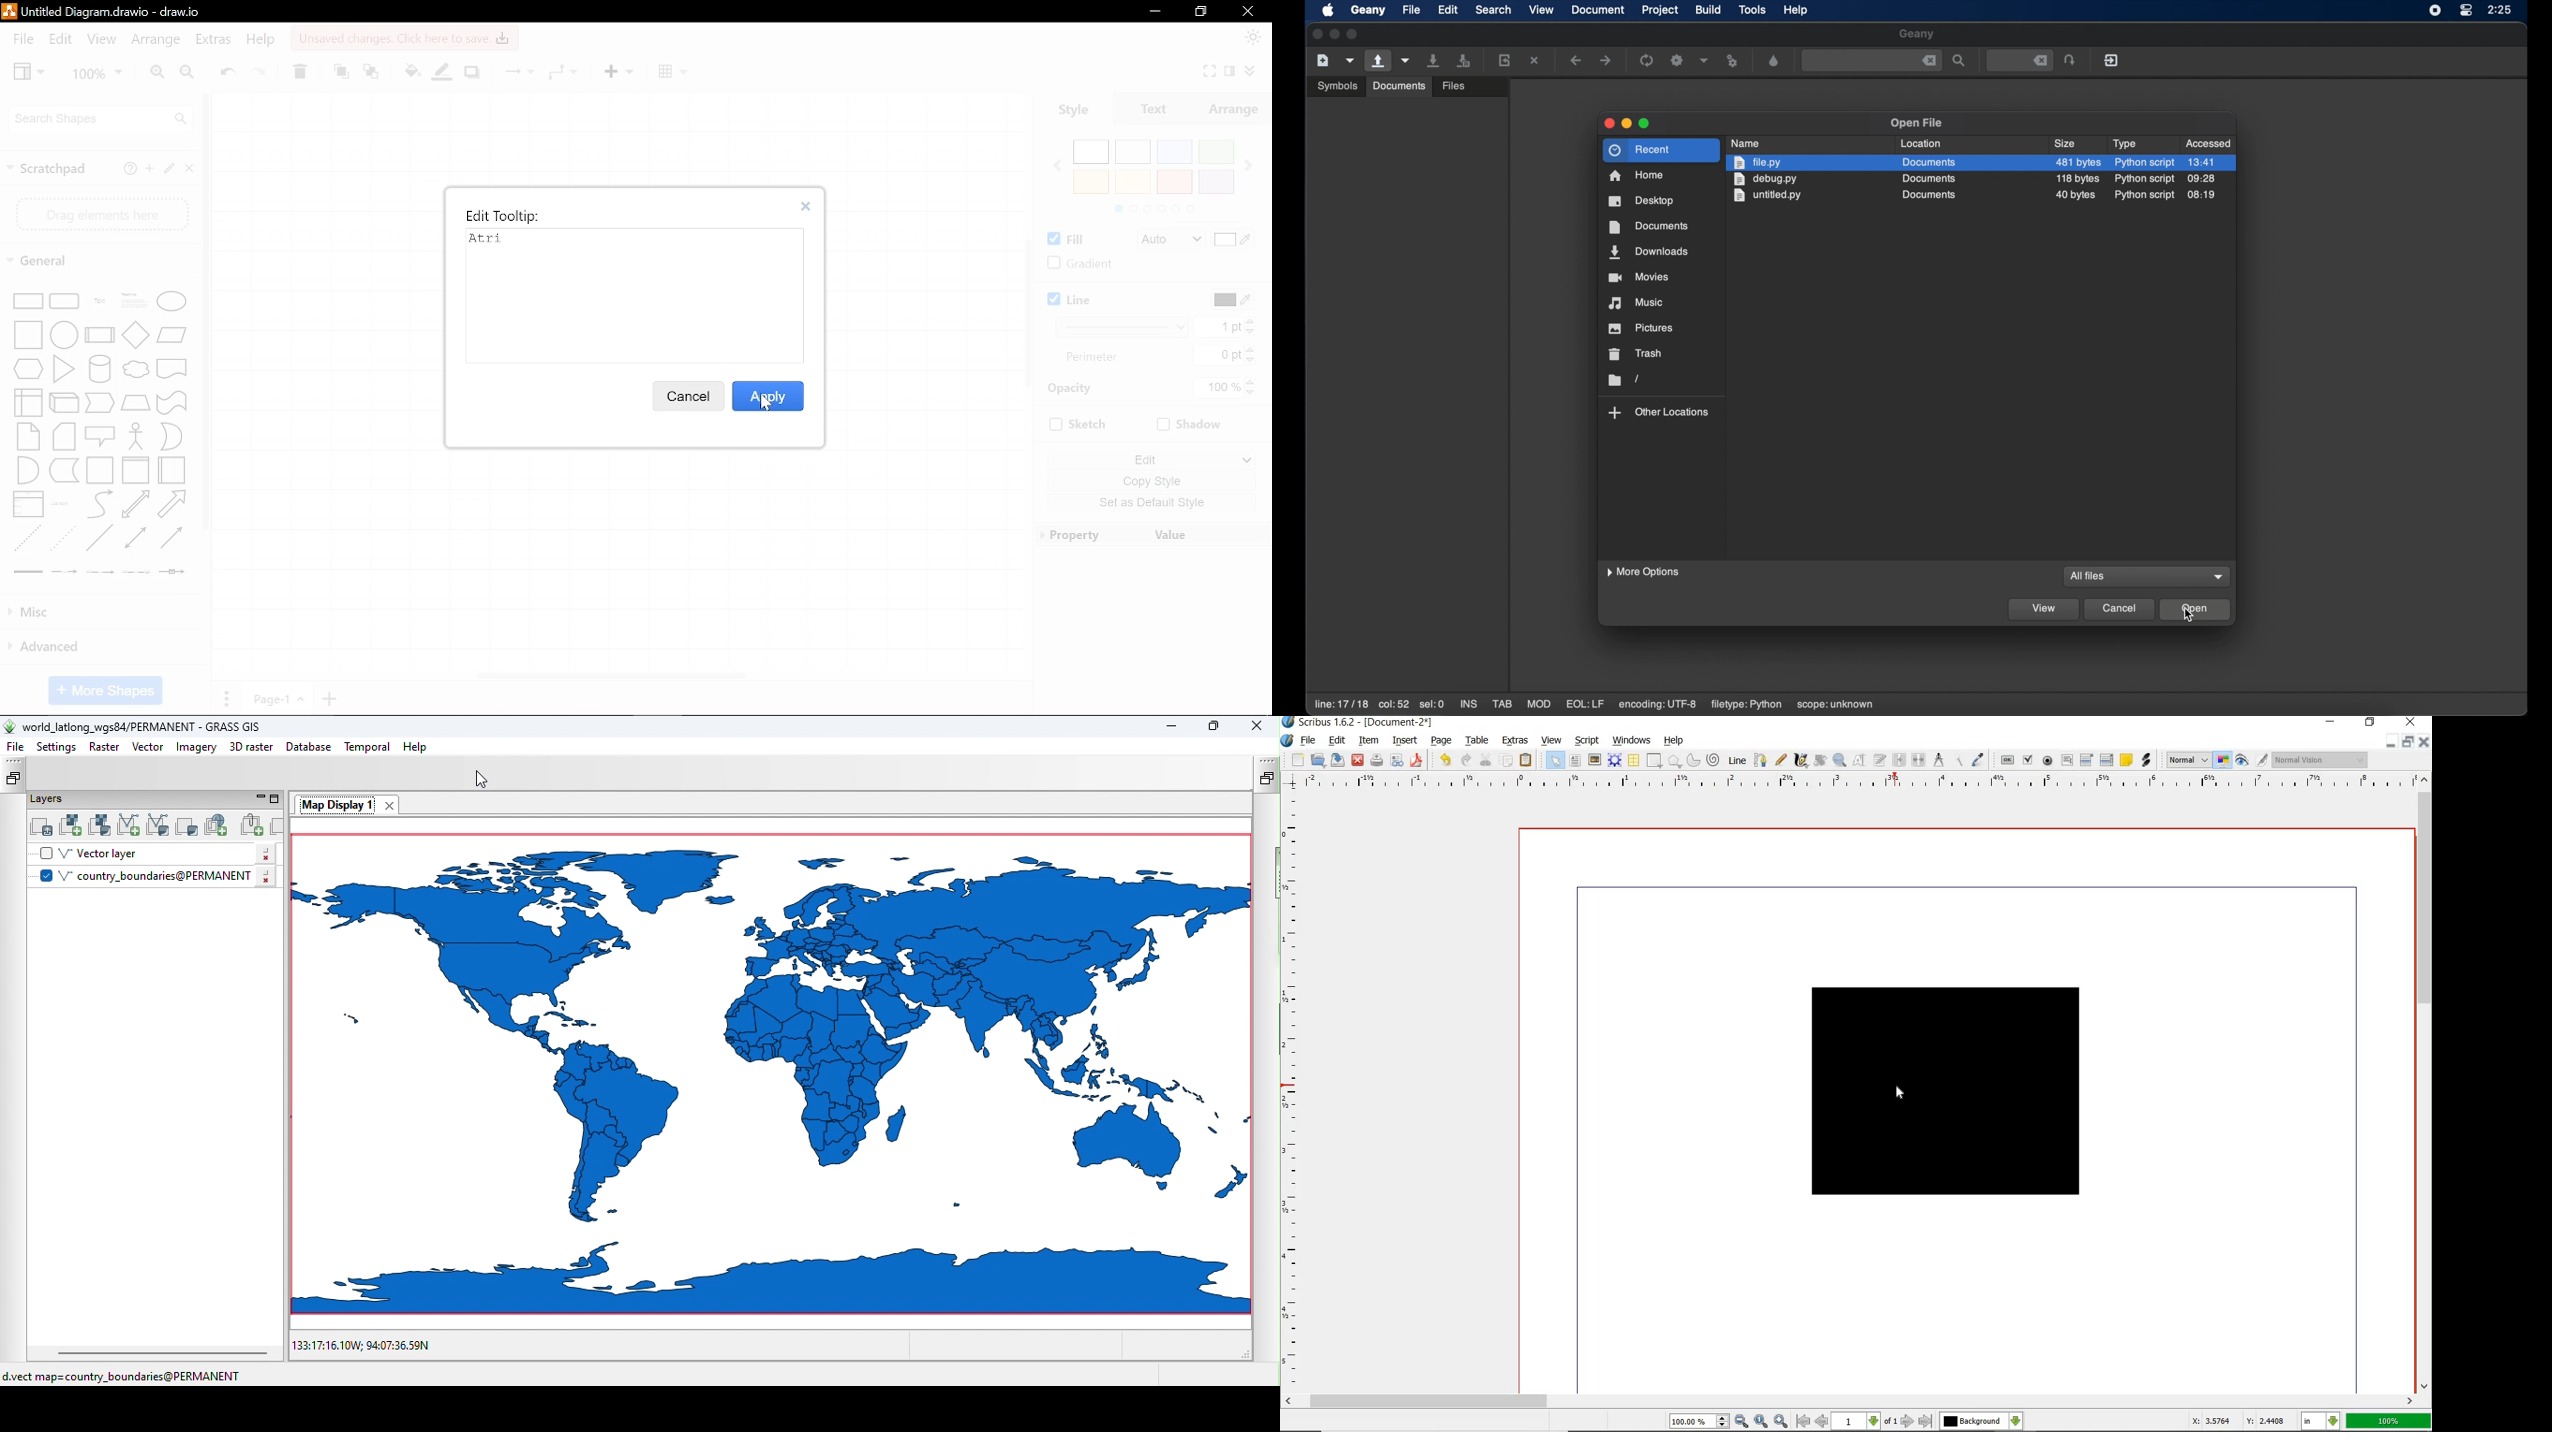 This screenshot has height=1456, width=2576. I want to click on scrollbar, so click(1850, 1401).